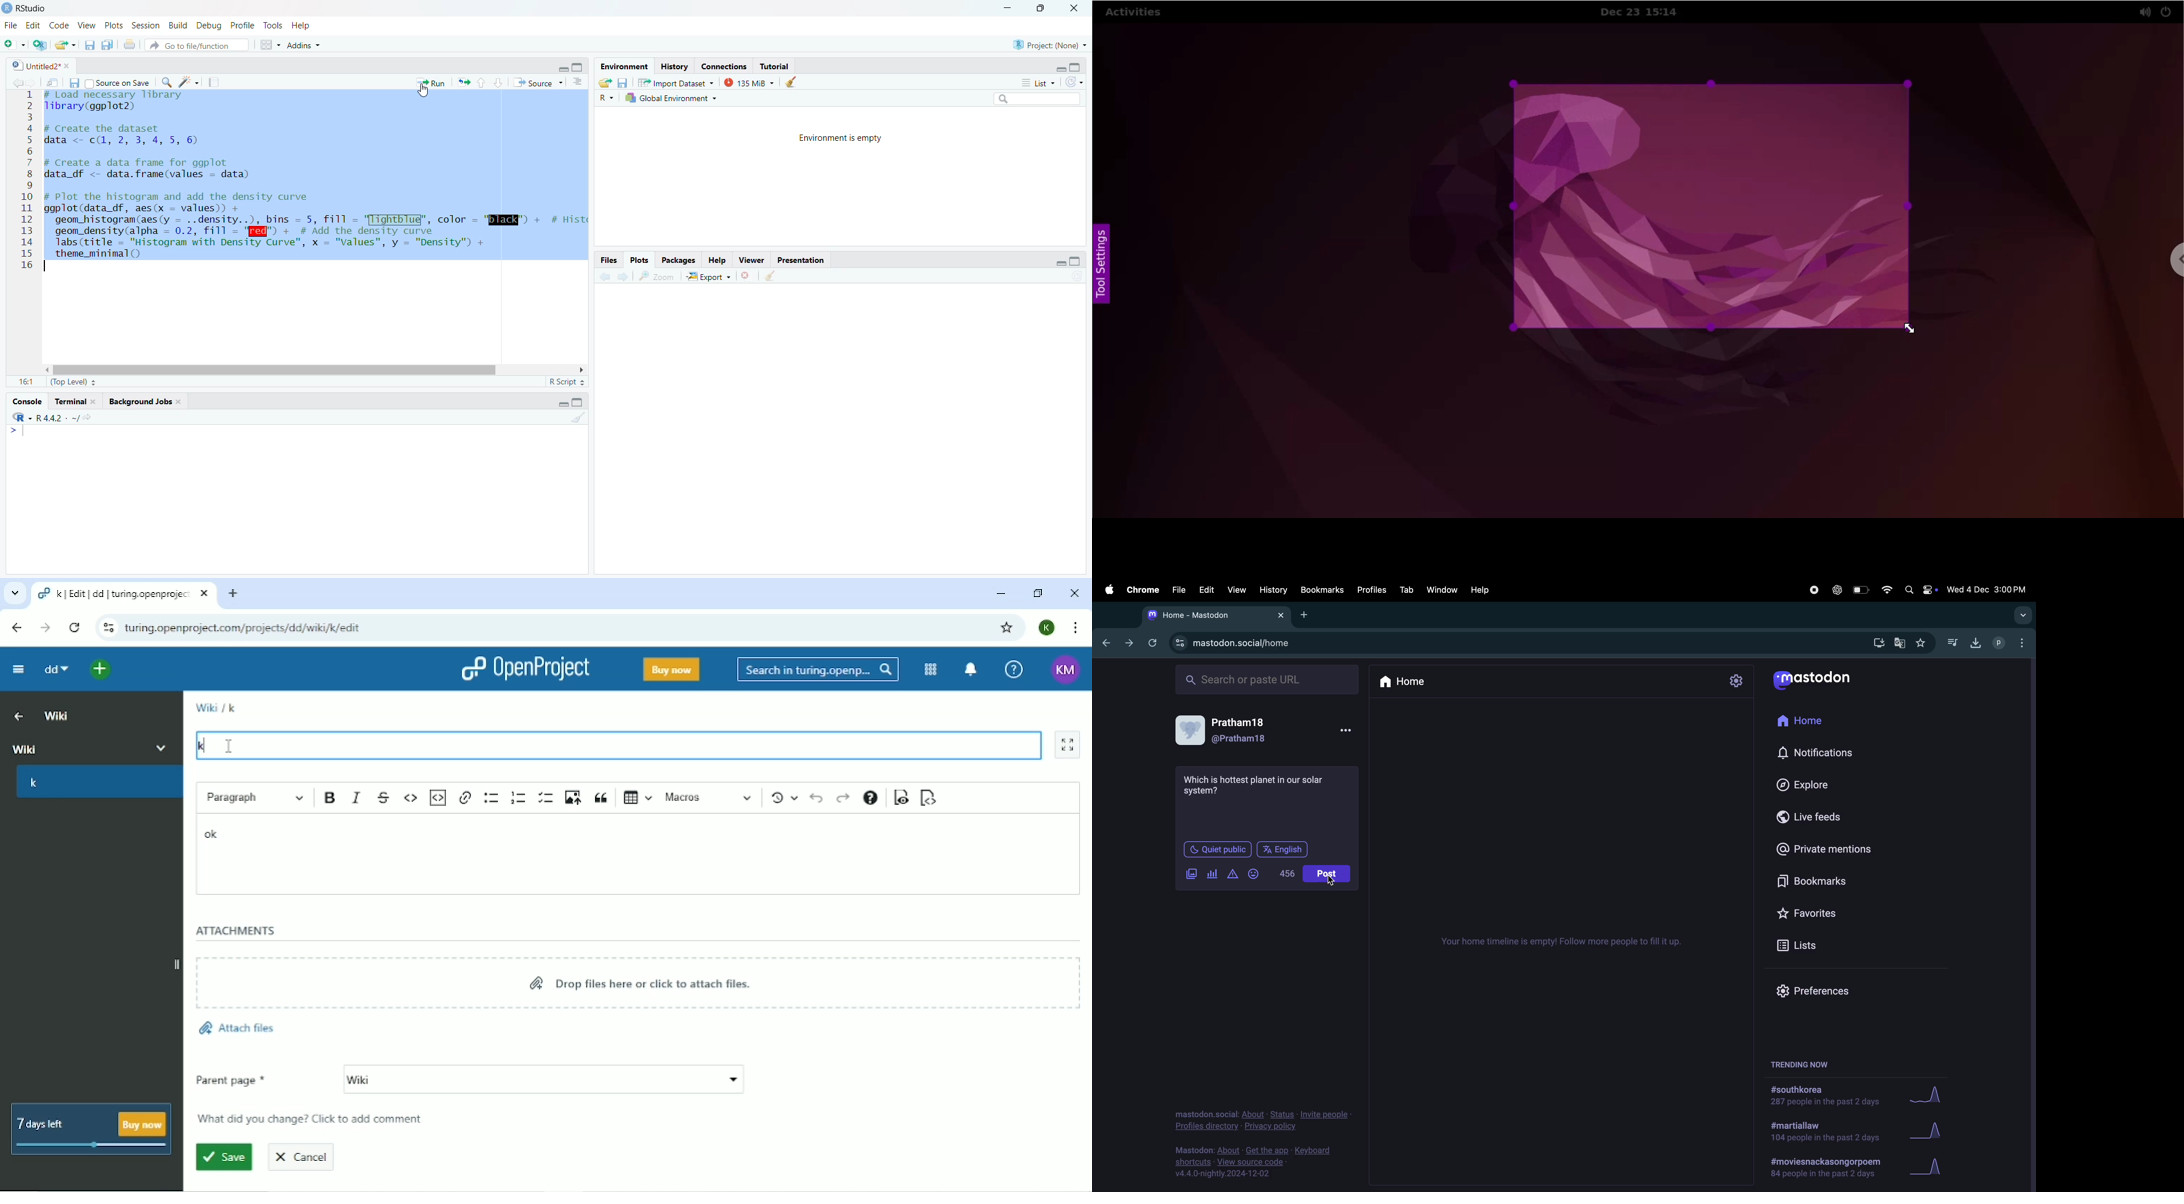 The width and height of the screenshot is (2184, 1204). What do you see at coordinates (1047, 627) in the screenshot?
I see `Account` at bounding box center [1047, 627].